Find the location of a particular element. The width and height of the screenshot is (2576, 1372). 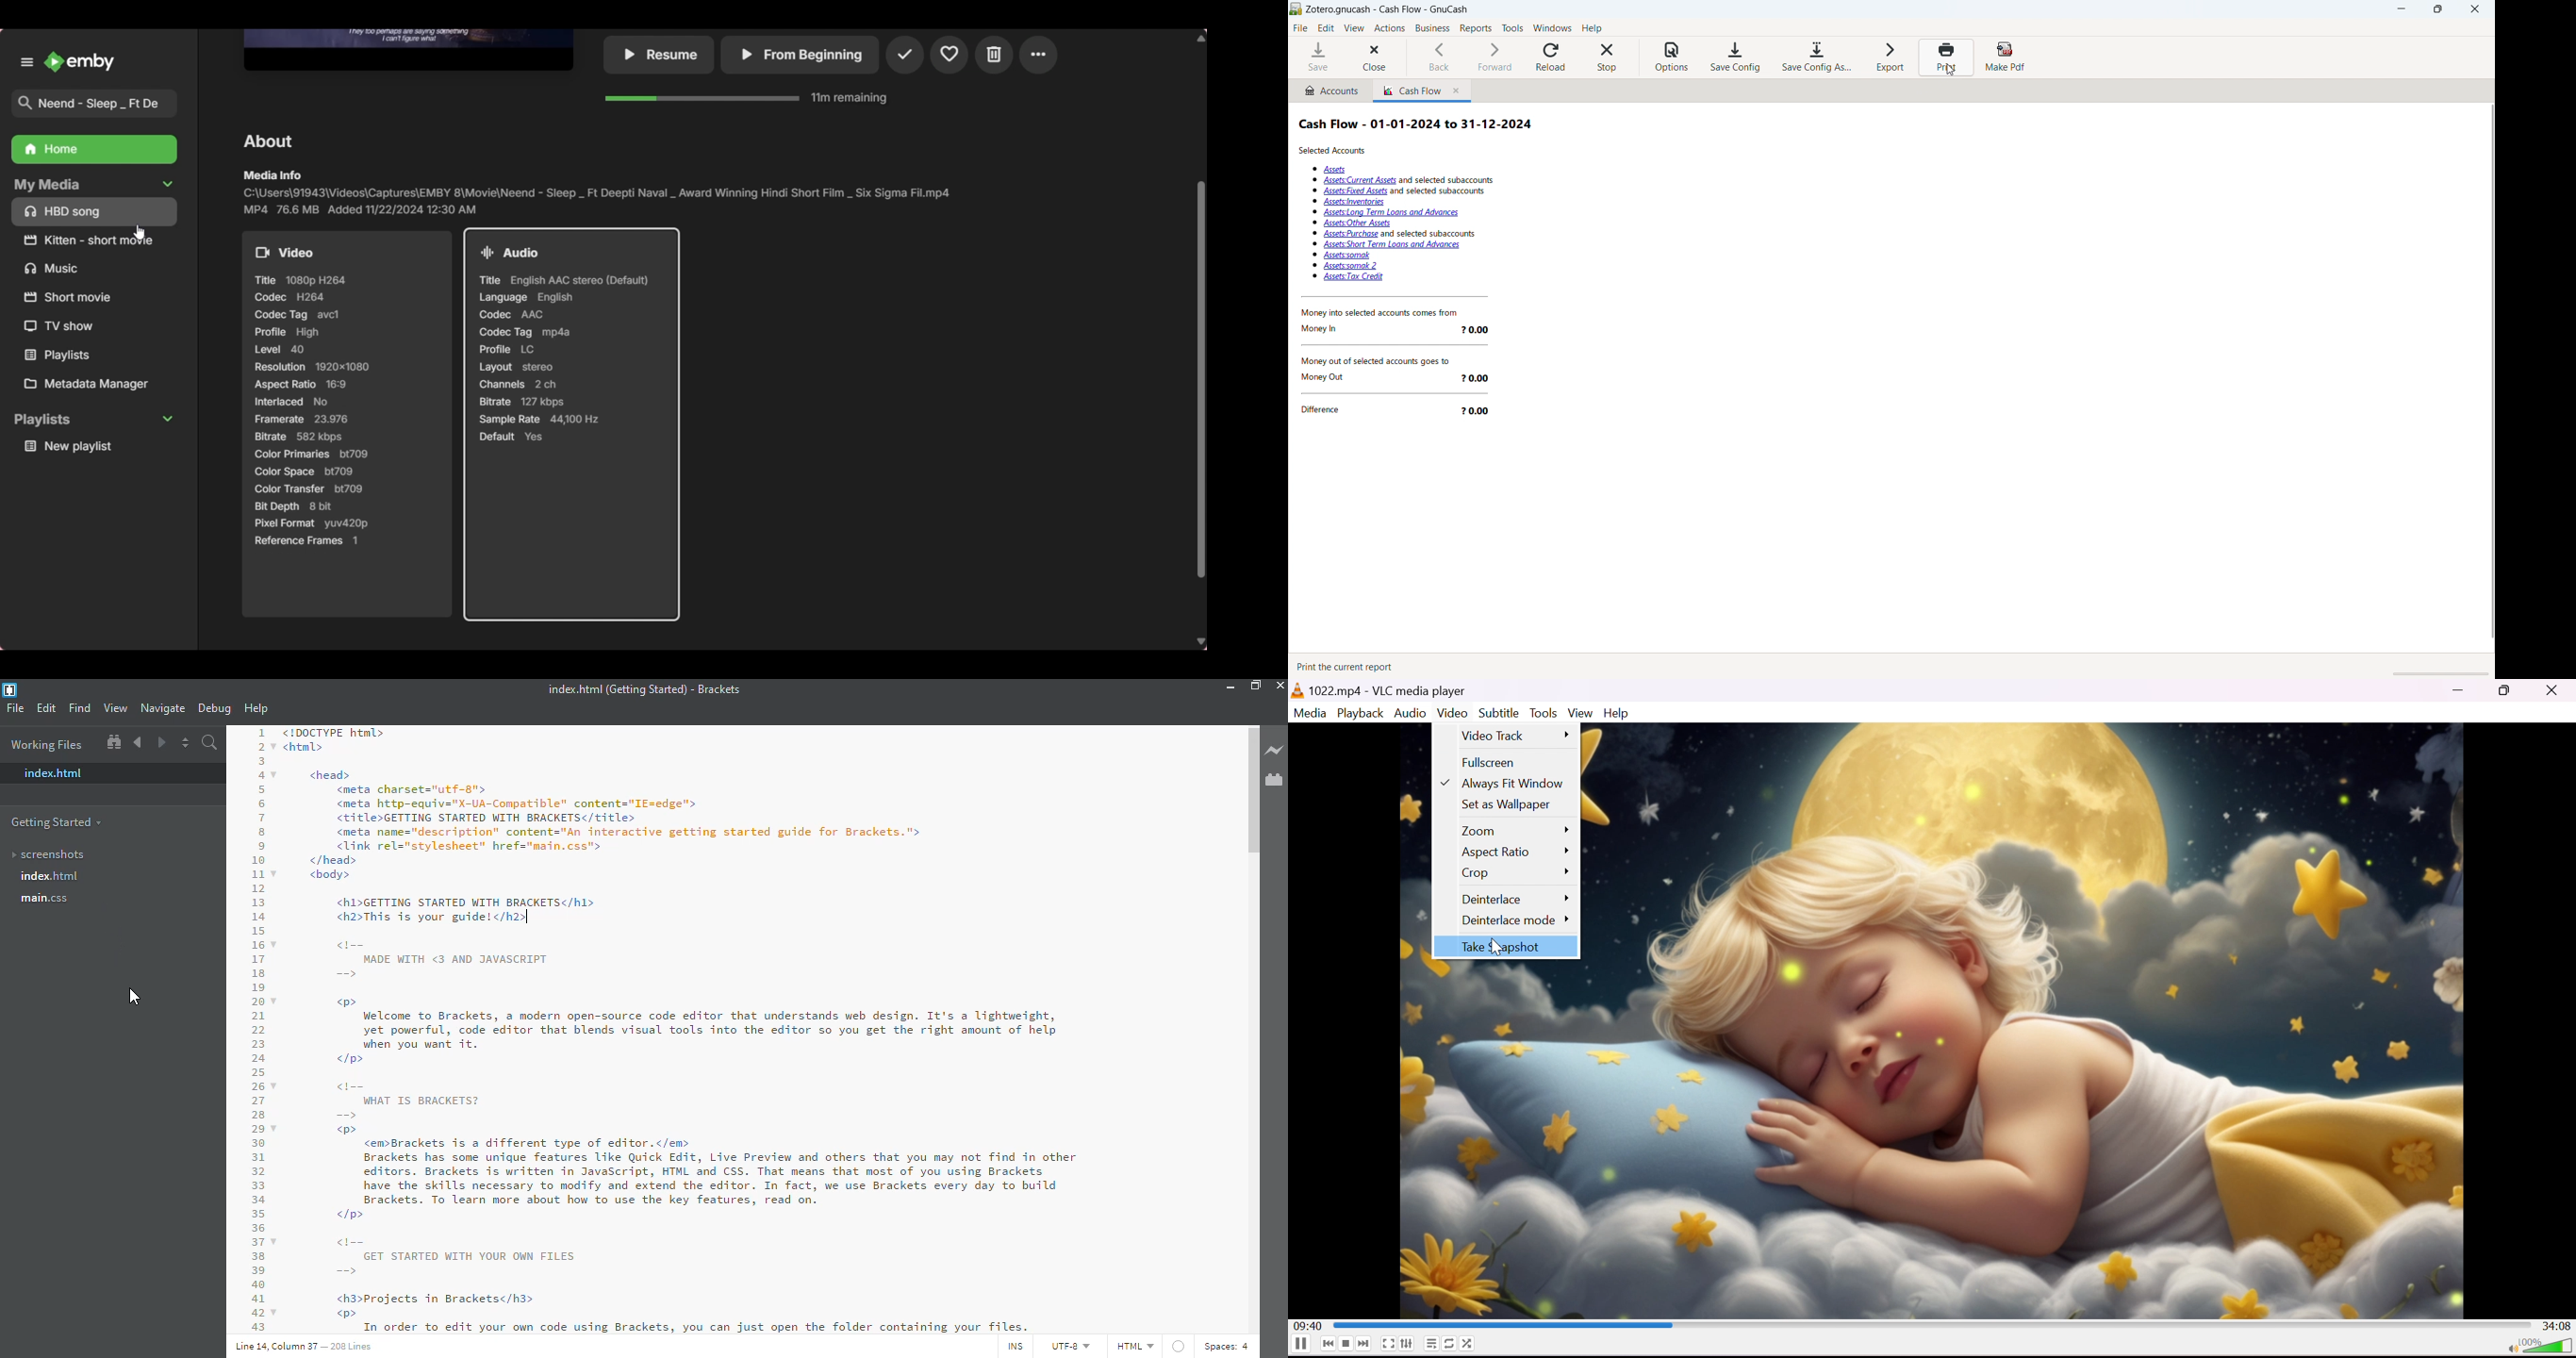

Assets: other Assets is located at coordinates (1357, 224).